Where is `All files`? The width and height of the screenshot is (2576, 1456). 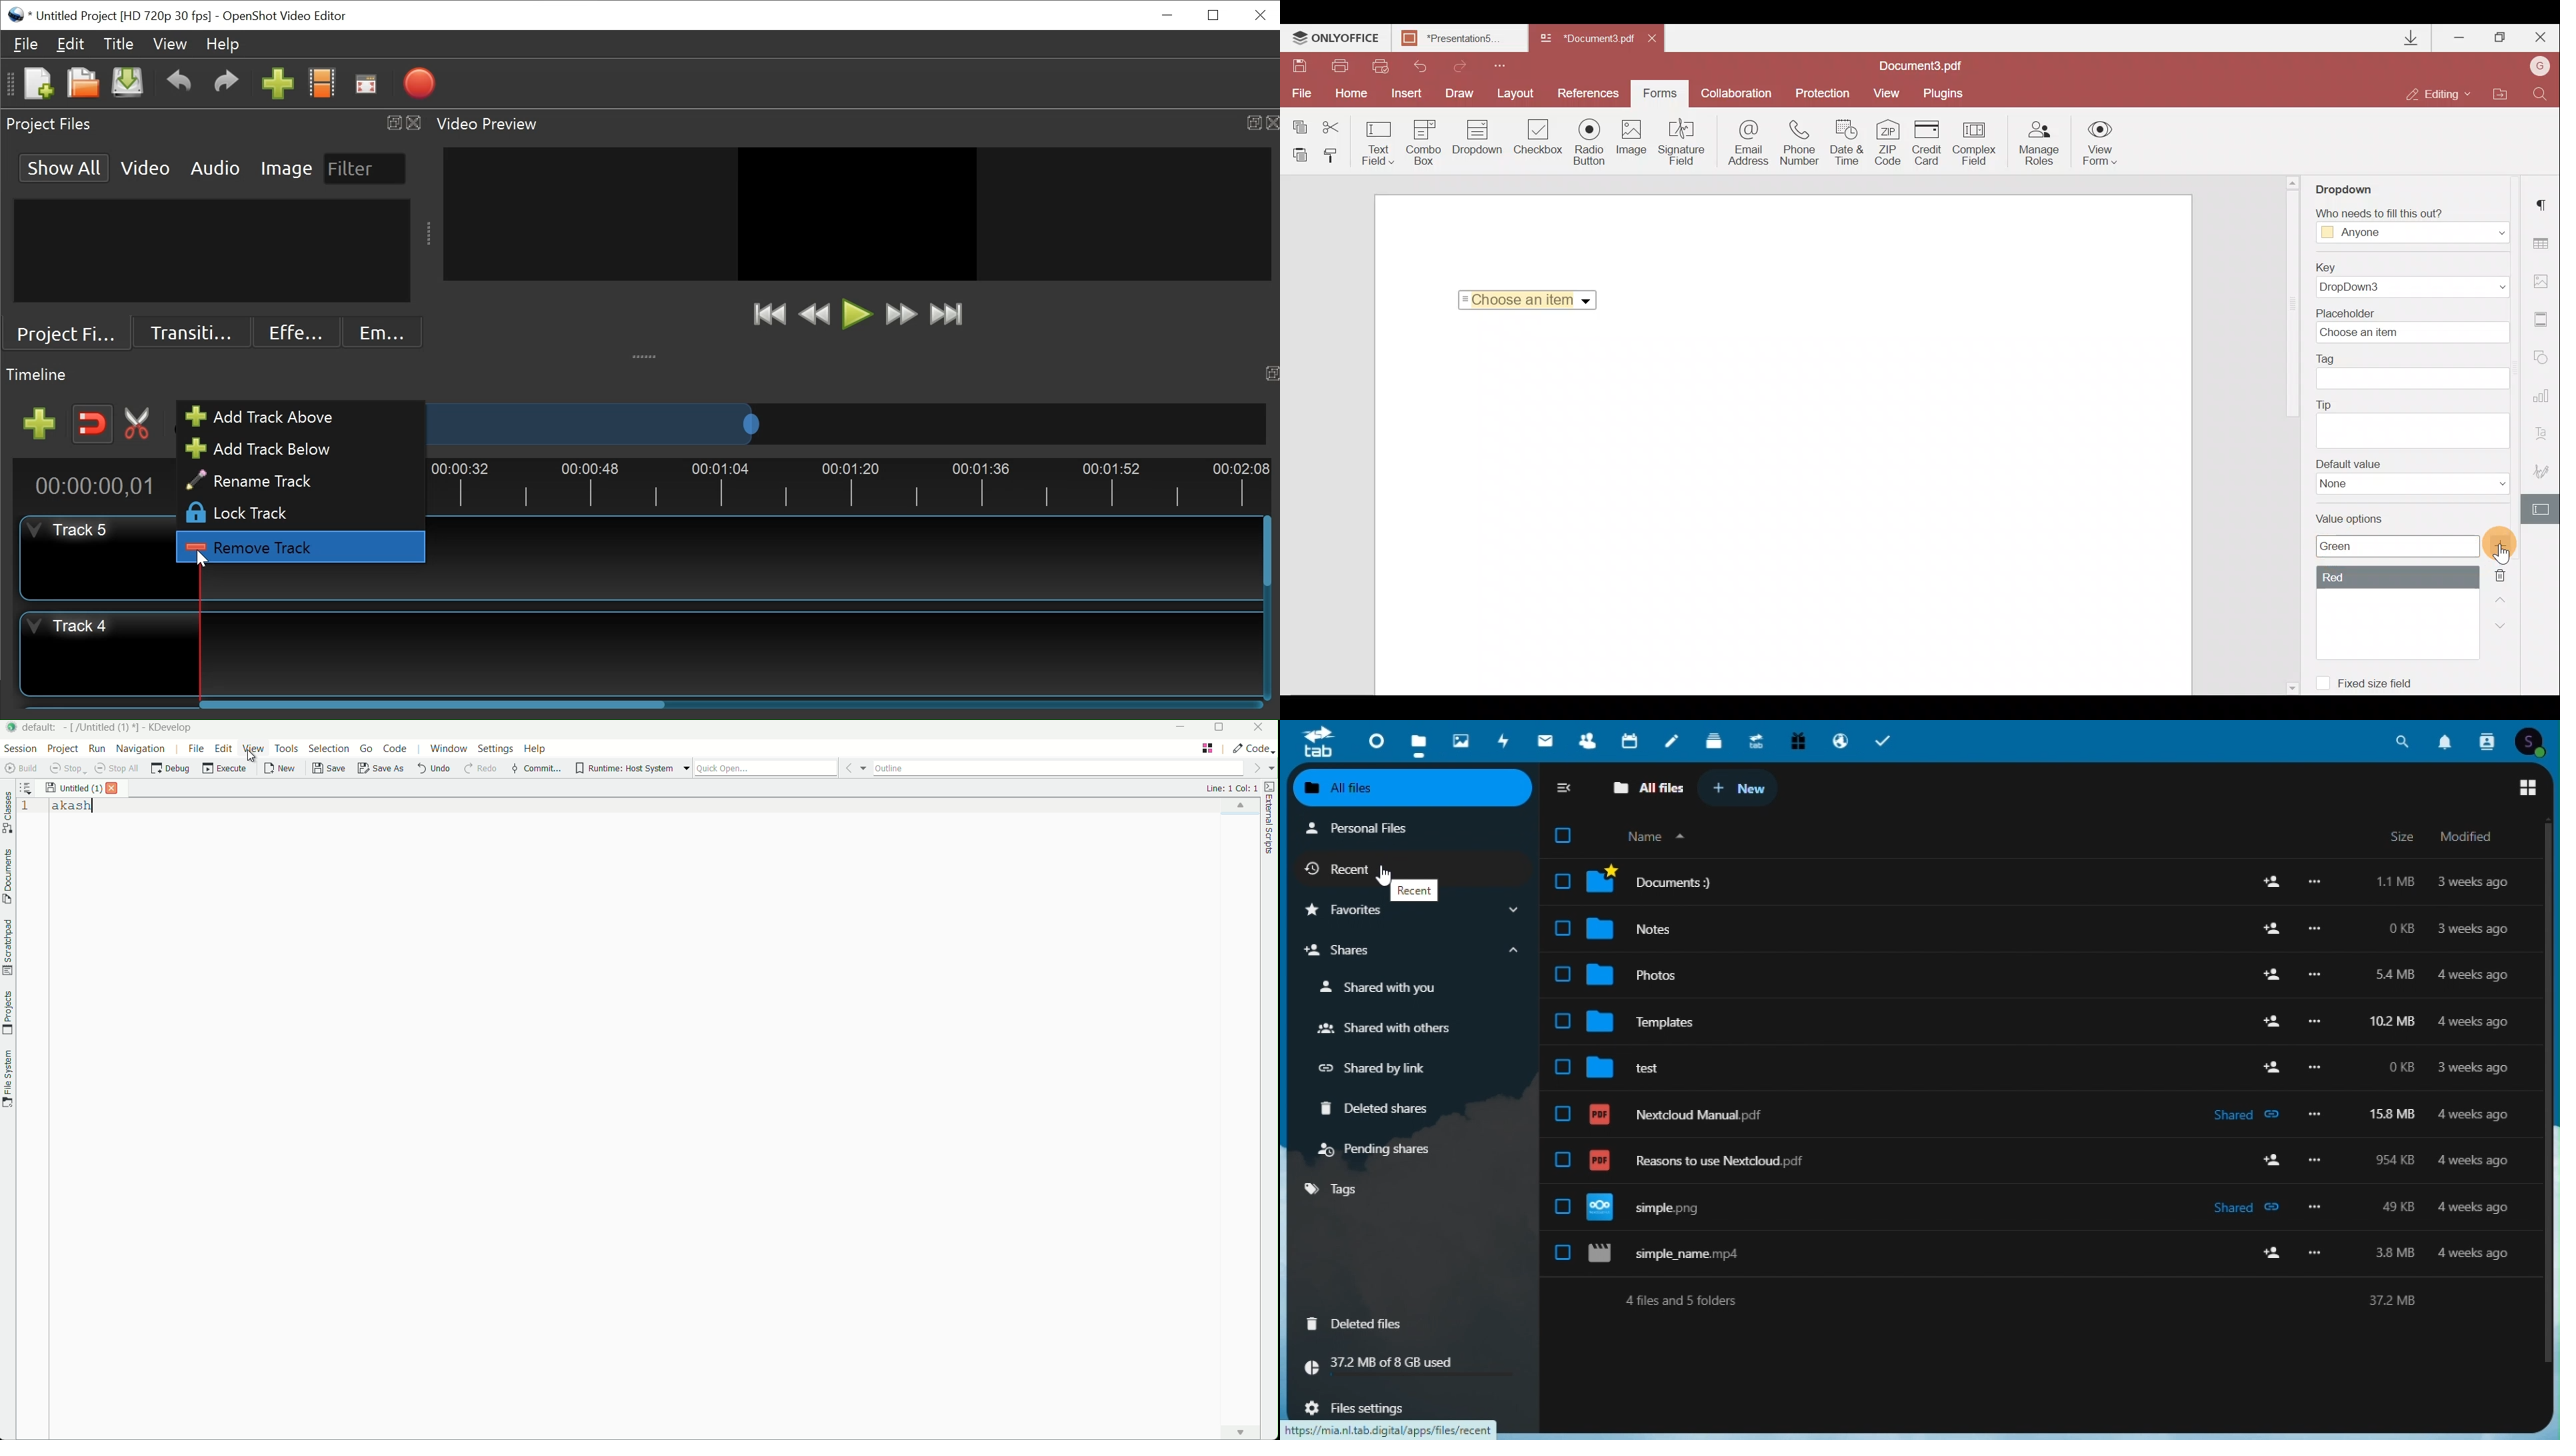 All files is located at coordinates (1417, 789).